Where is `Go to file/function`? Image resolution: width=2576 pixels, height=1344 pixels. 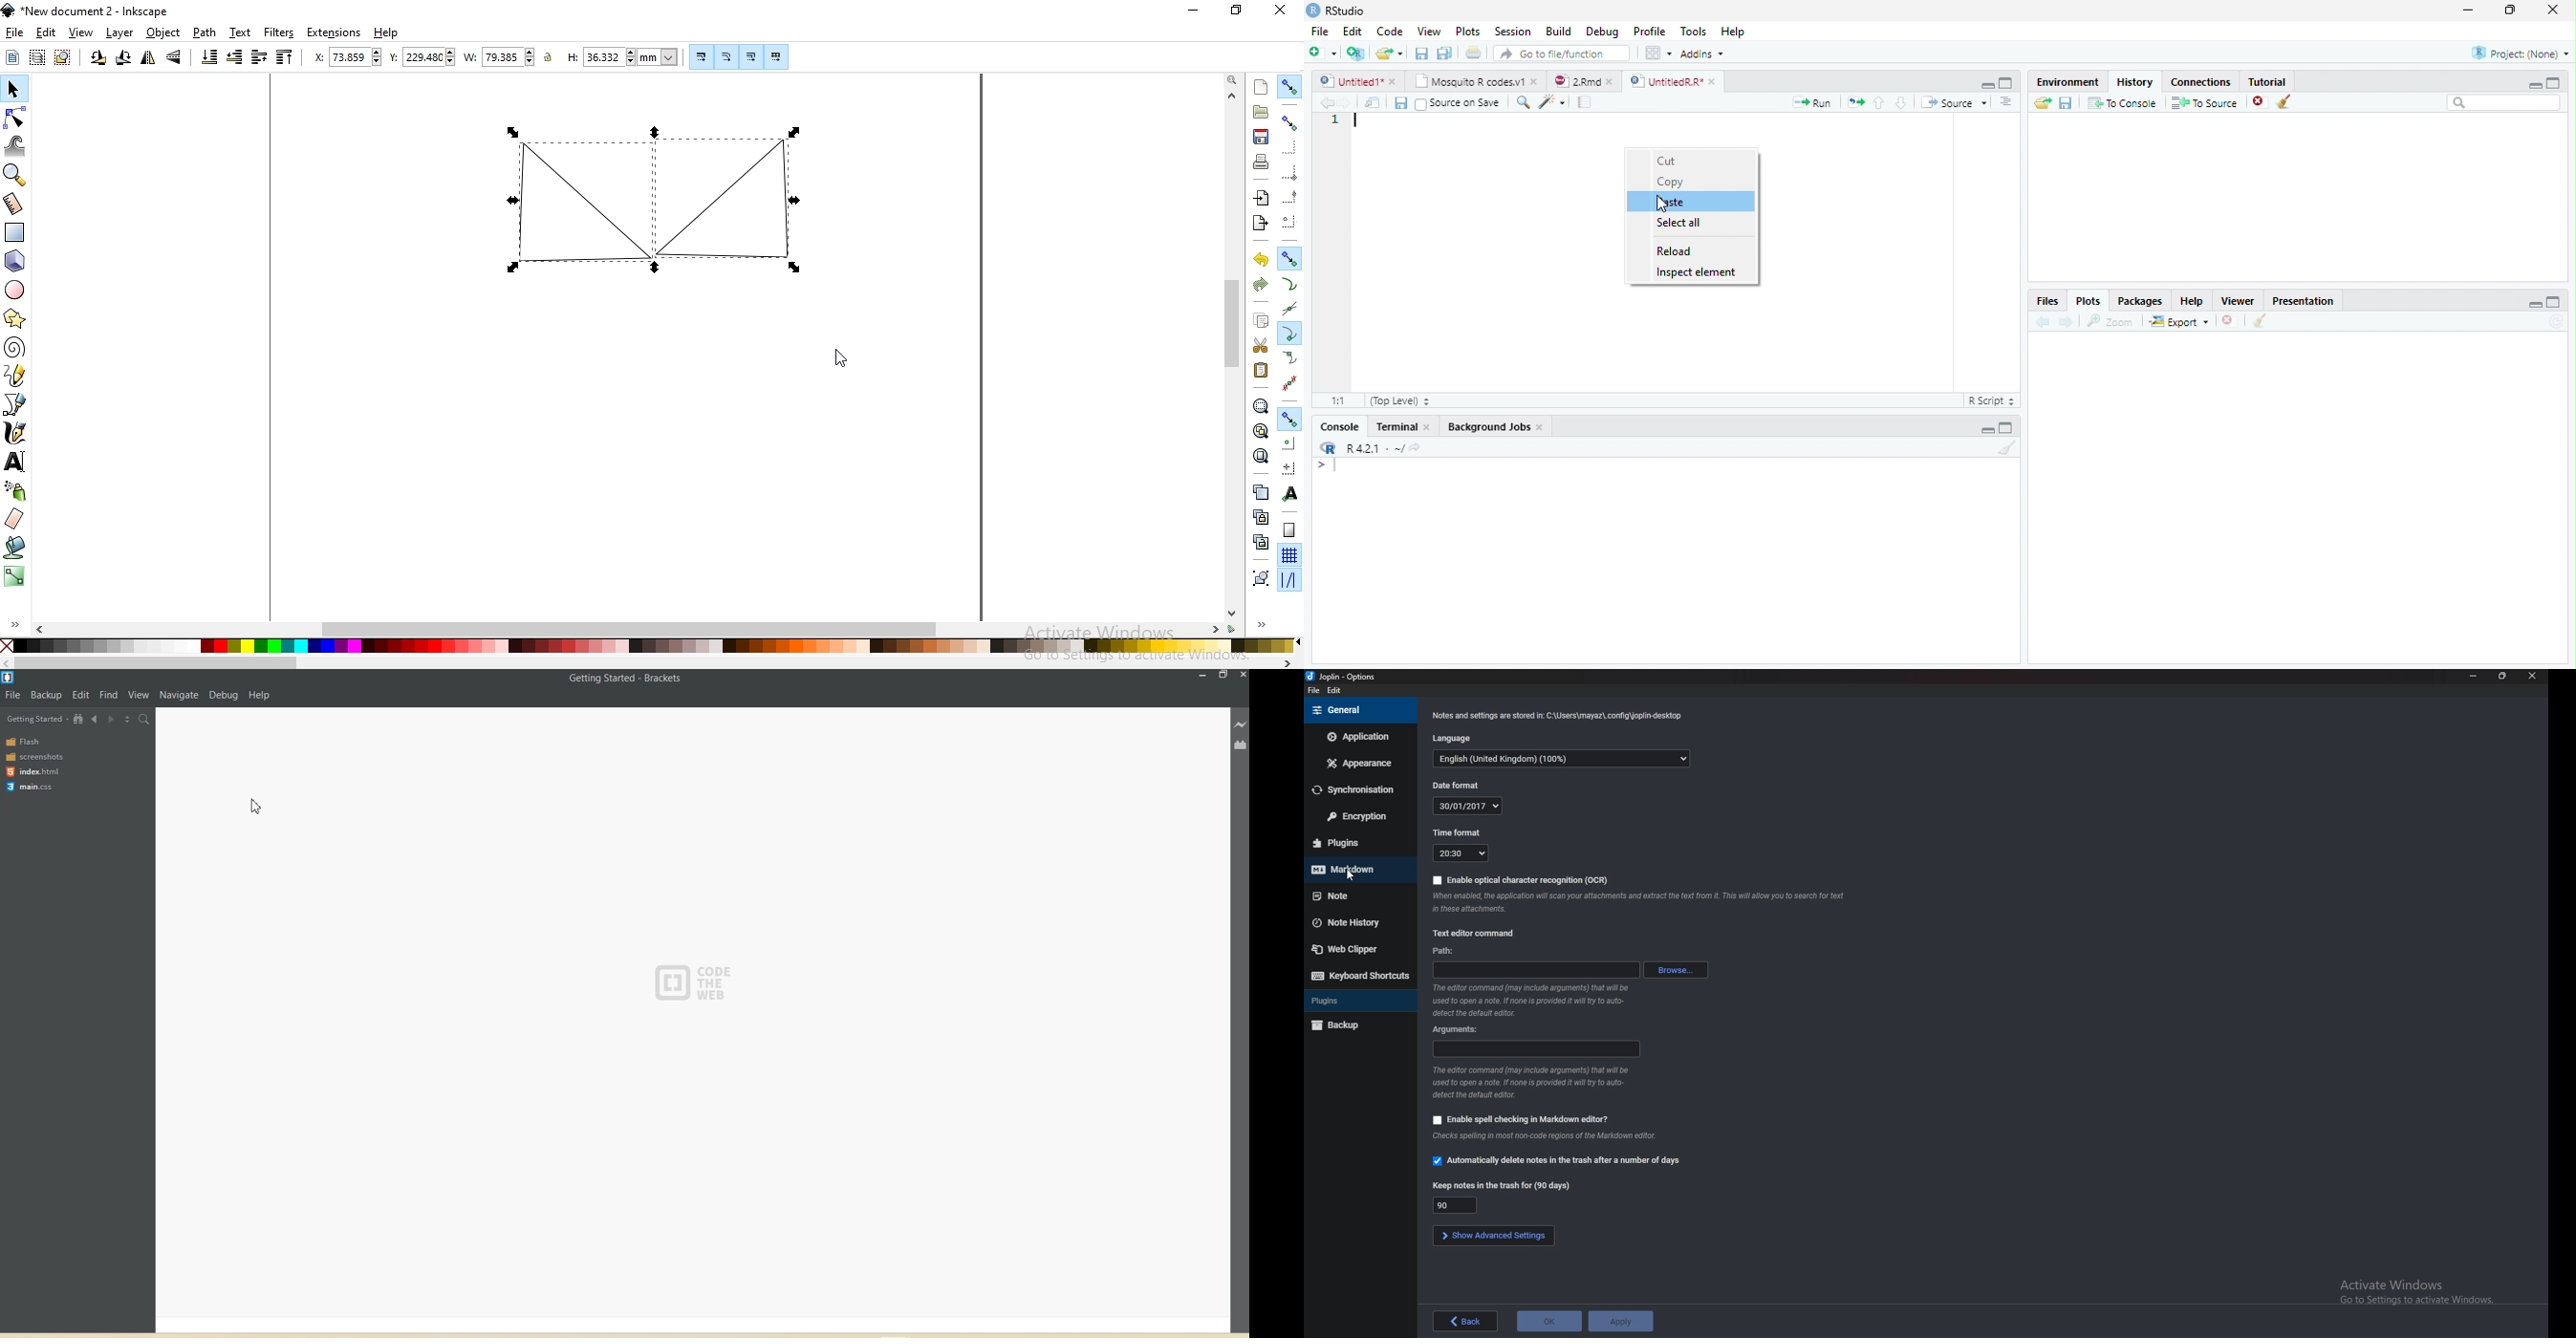
Go to file/function is located at coordinates (1562, 53).